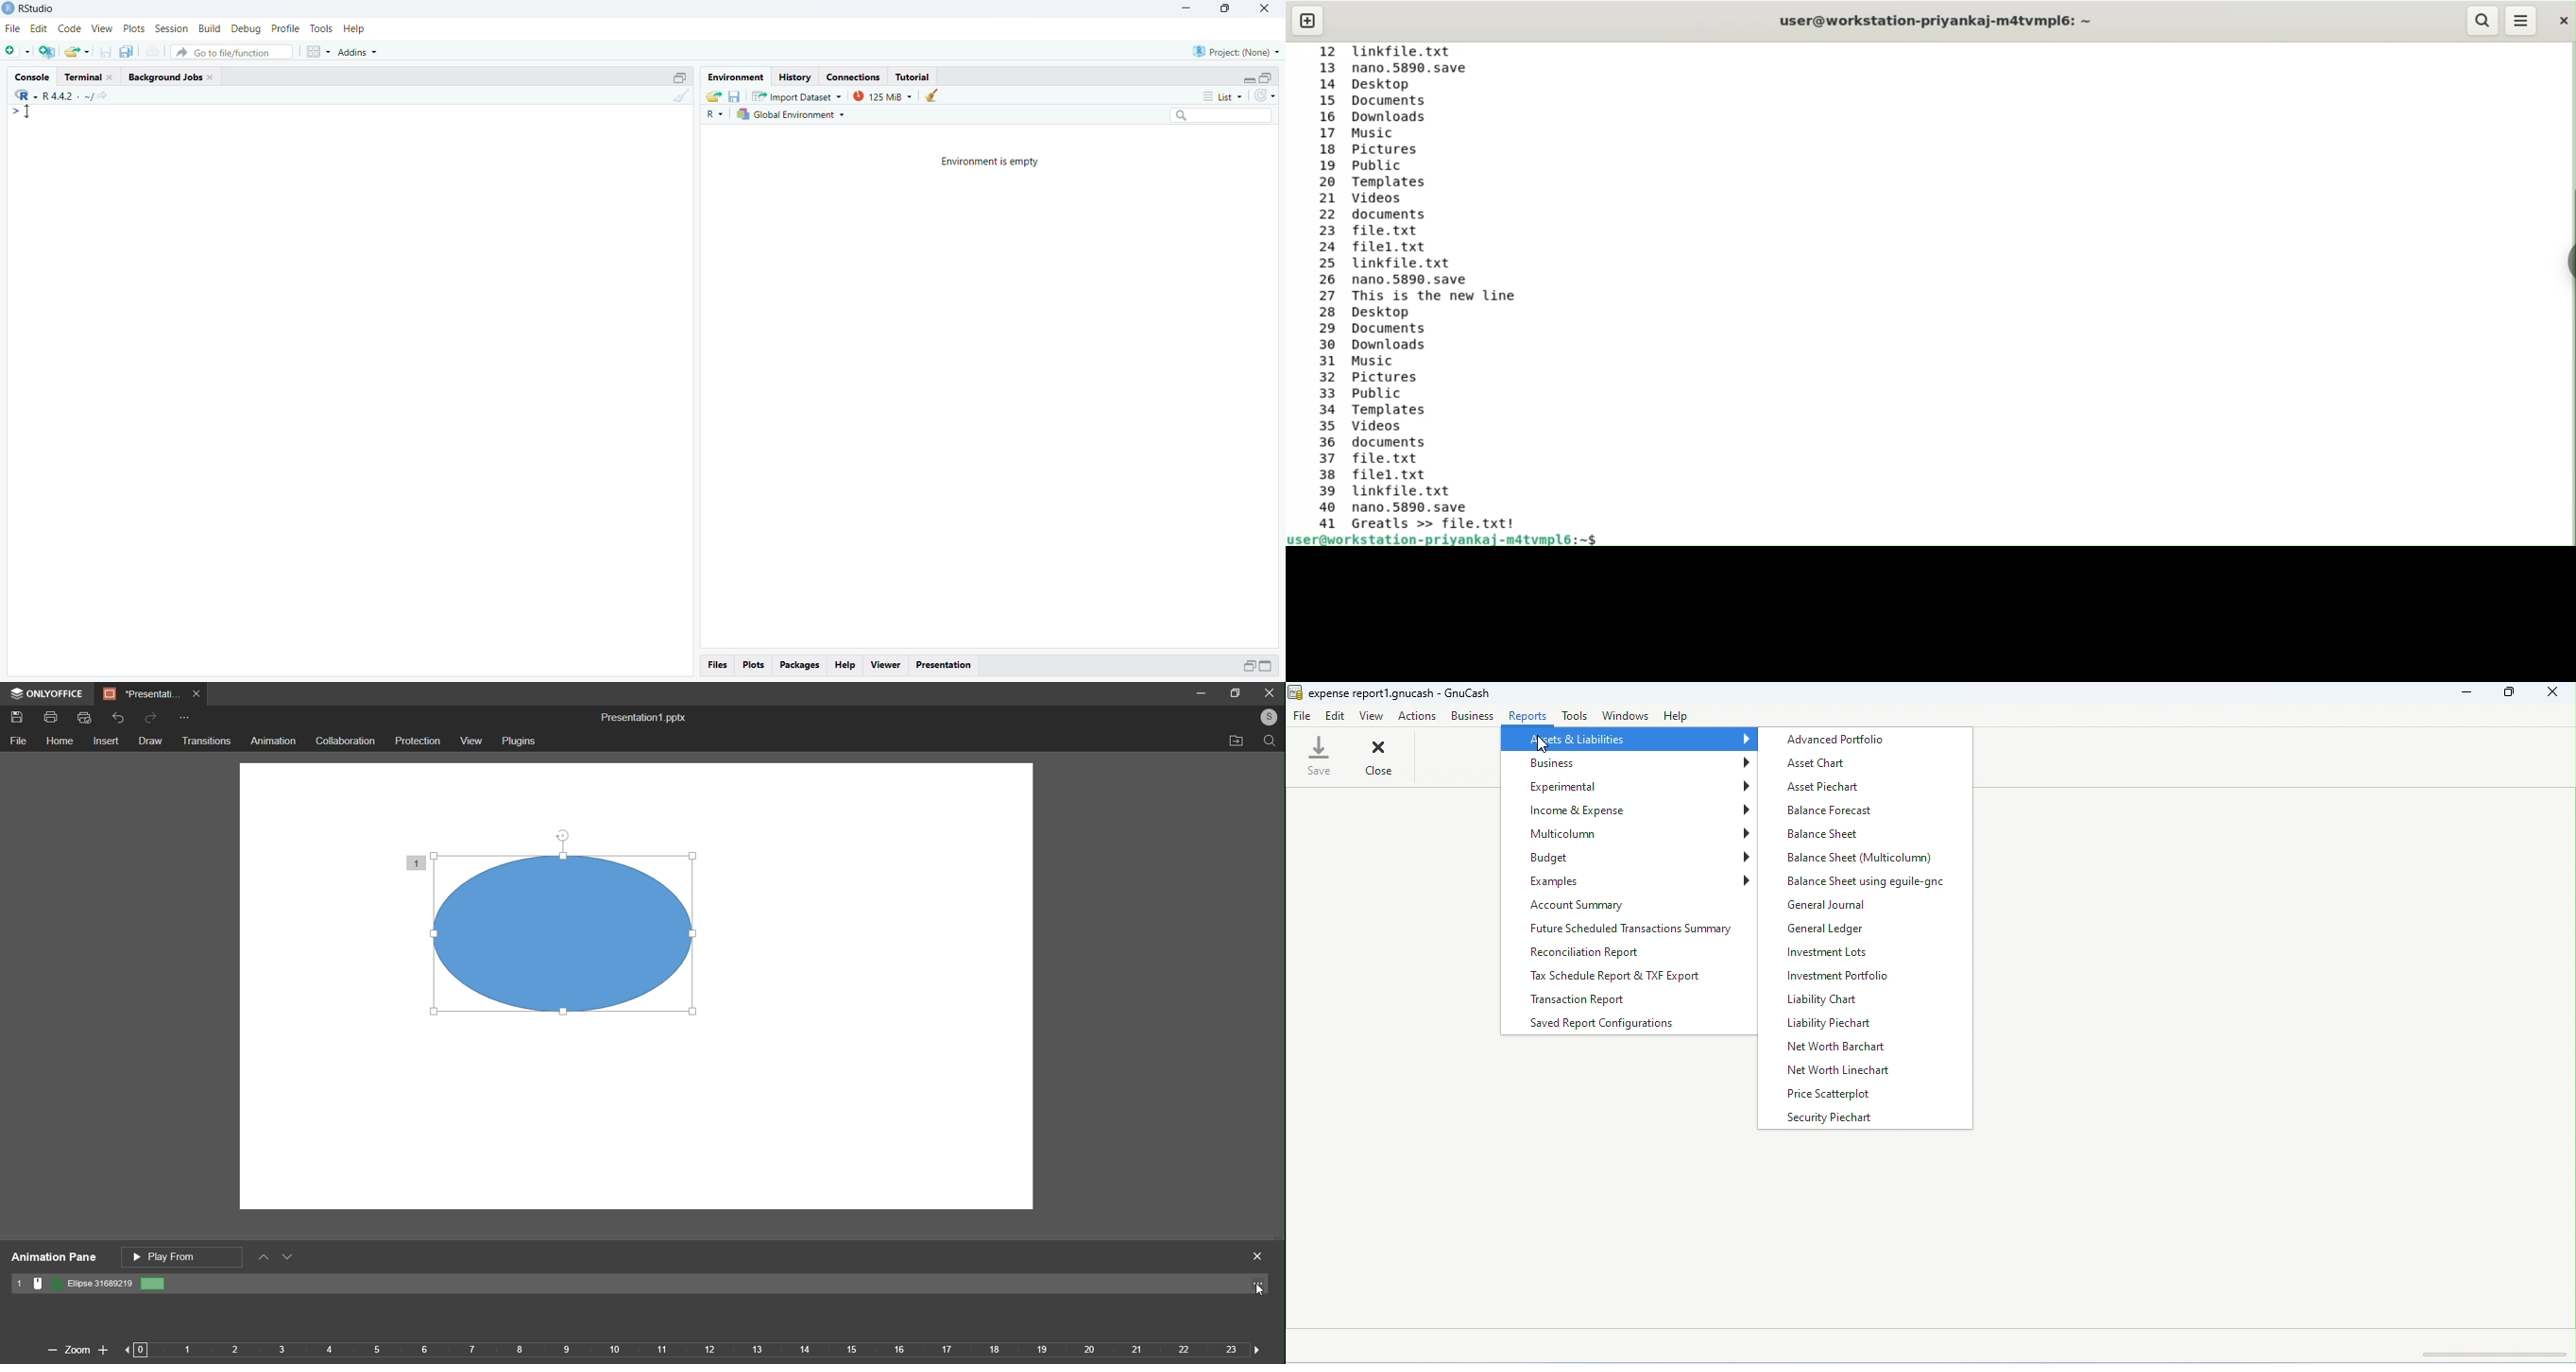 The image size is (2576, 1372). What do you see at coordinates (129, 52) in the screenshot?
I see `save all open document` at bounding box center [129, 52].